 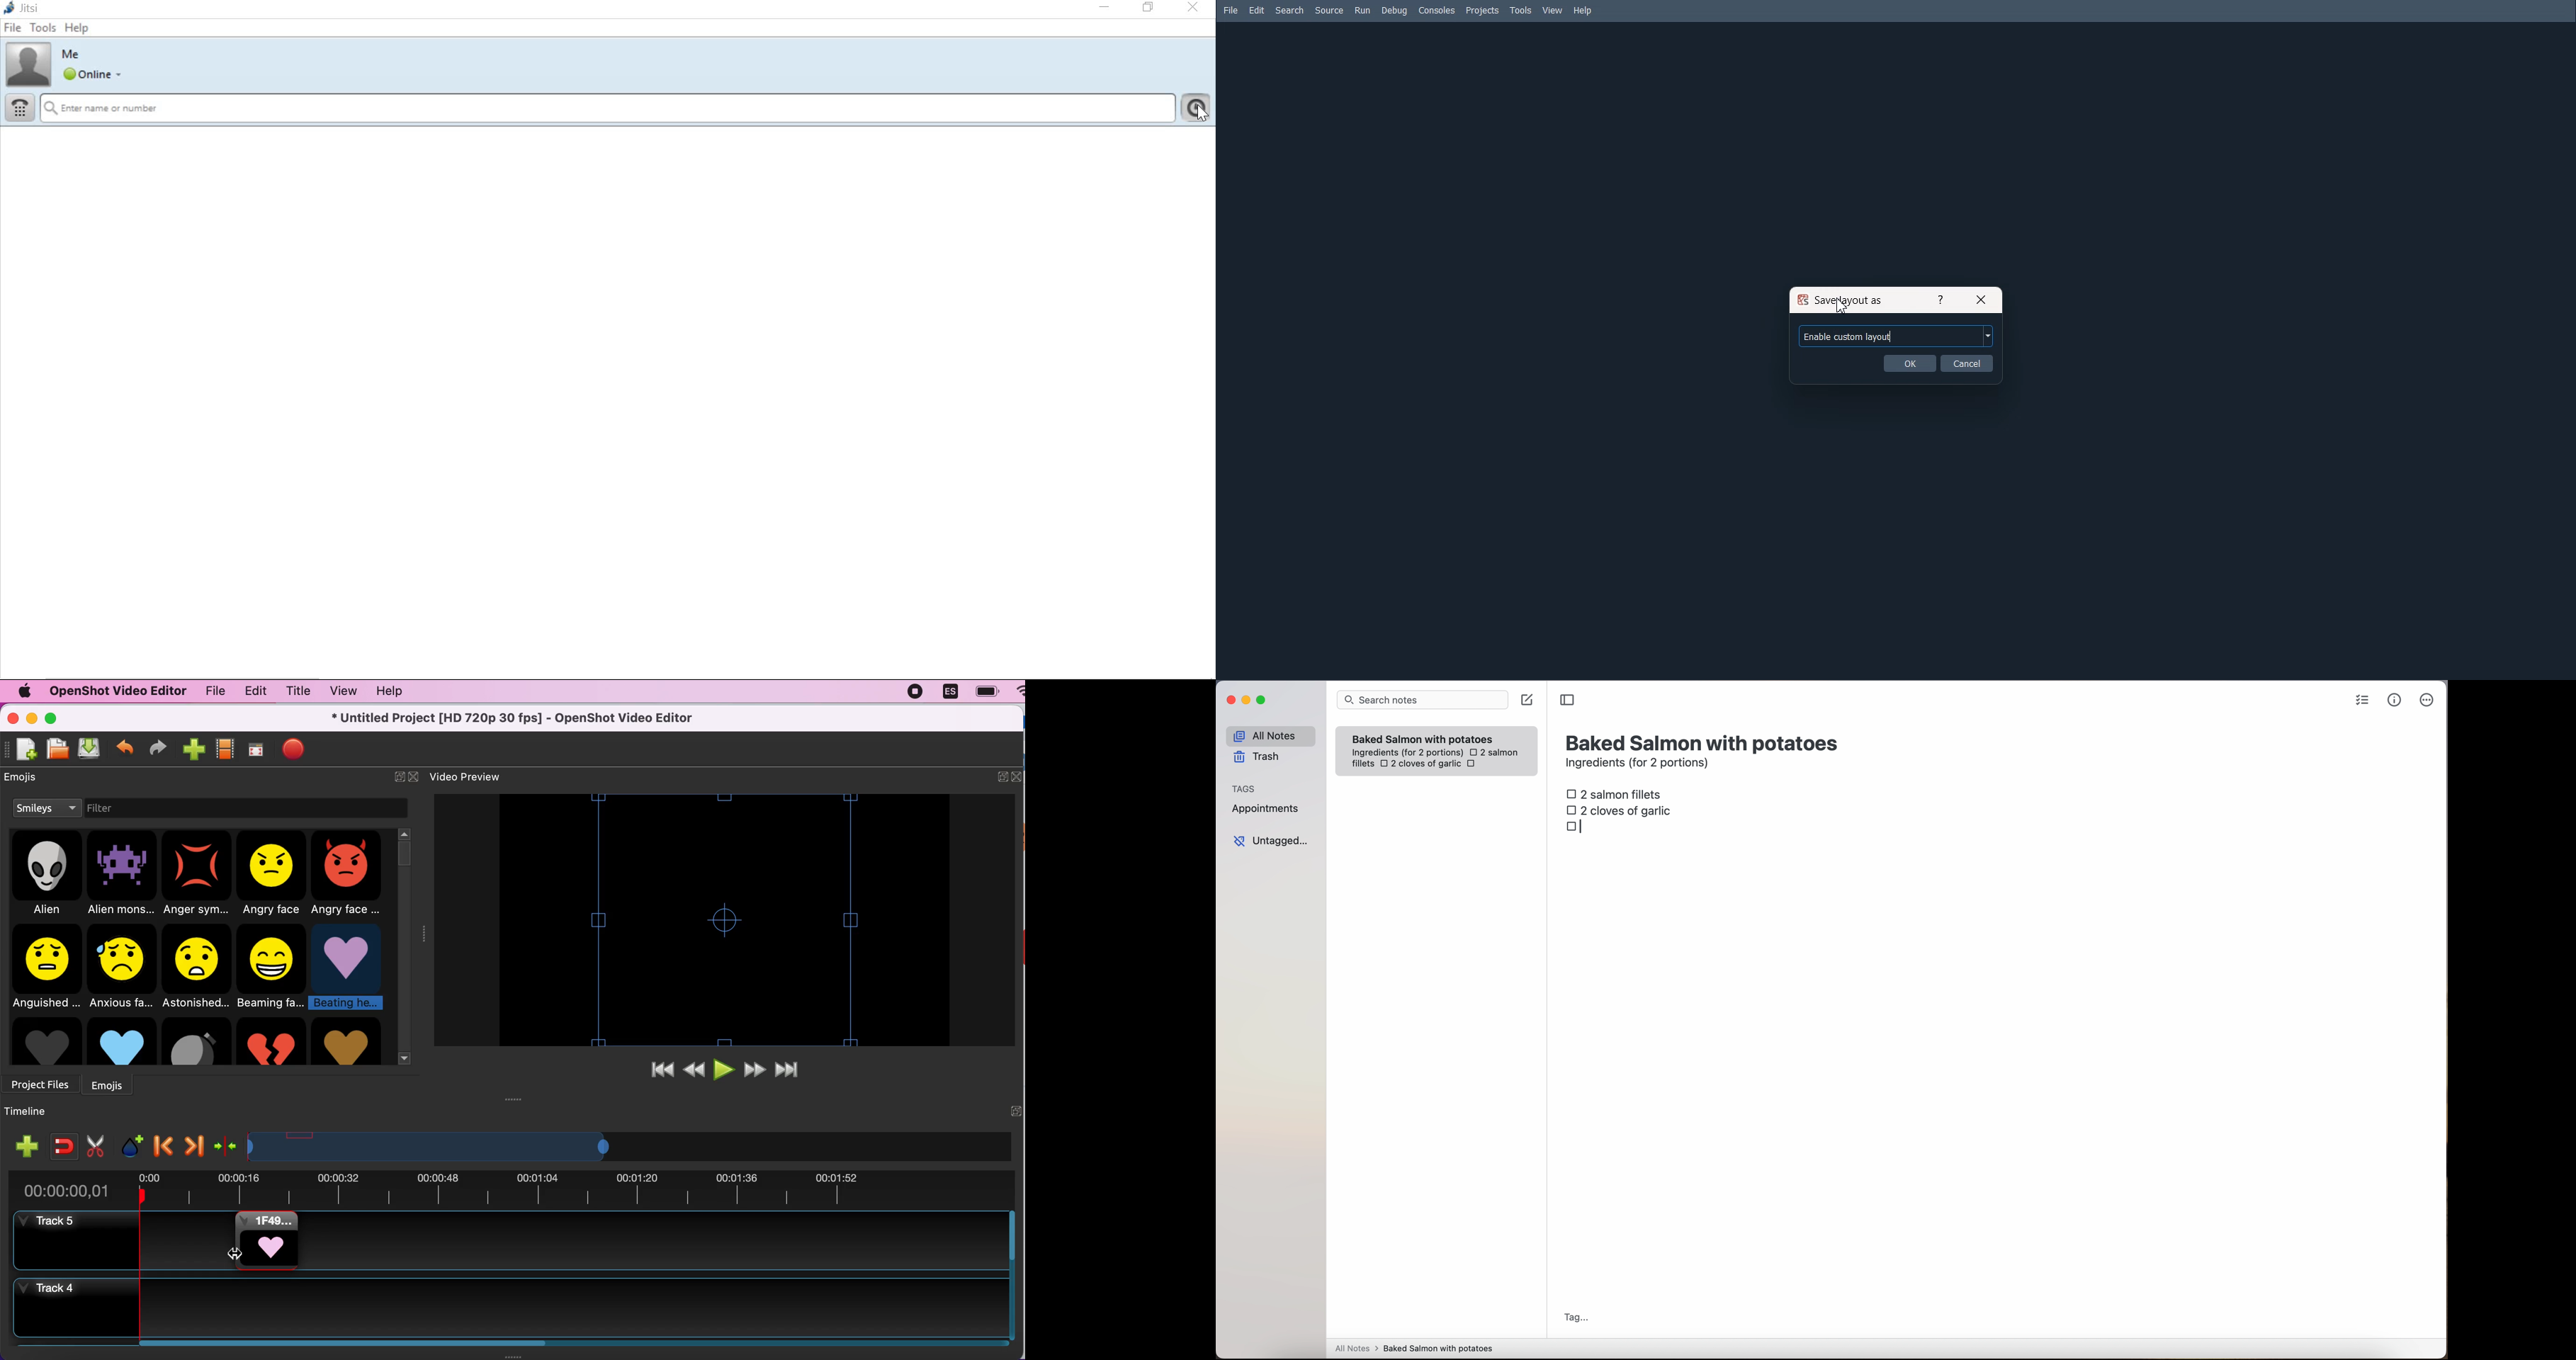 I want to click on Bomb, so click(x=196, y=1041).